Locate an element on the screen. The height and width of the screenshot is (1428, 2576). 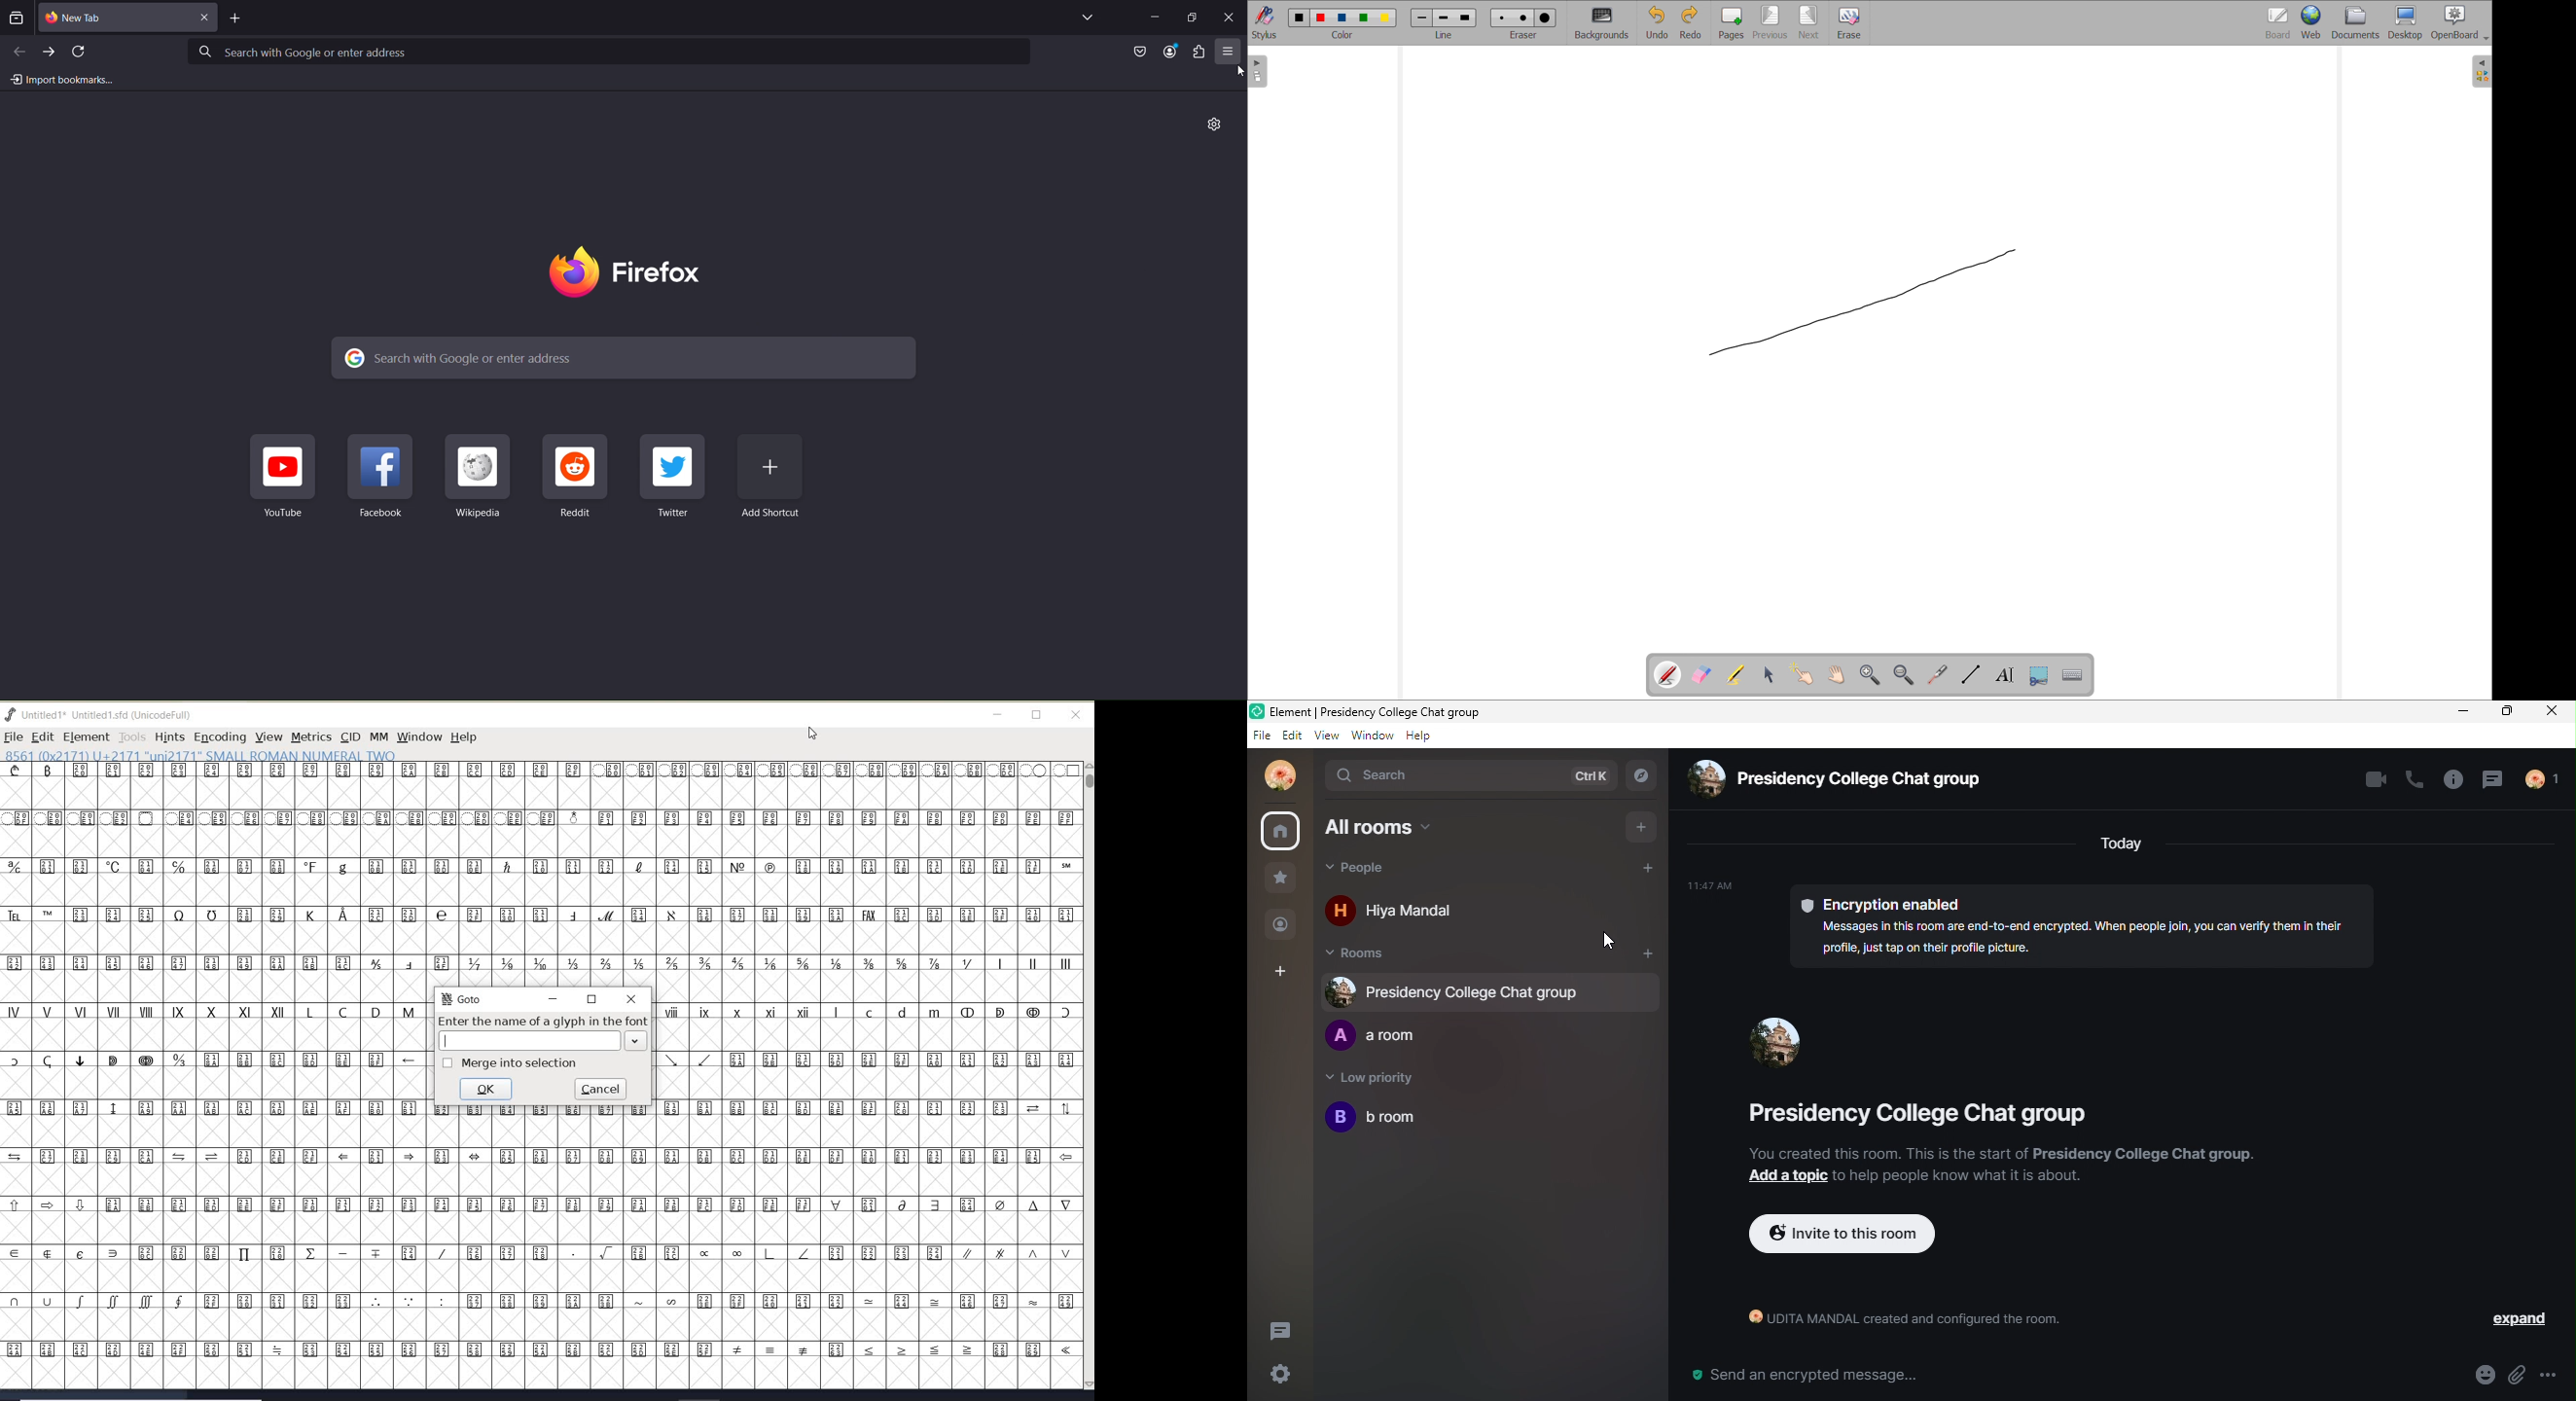
cursor is located at coordinates (1280, 831).